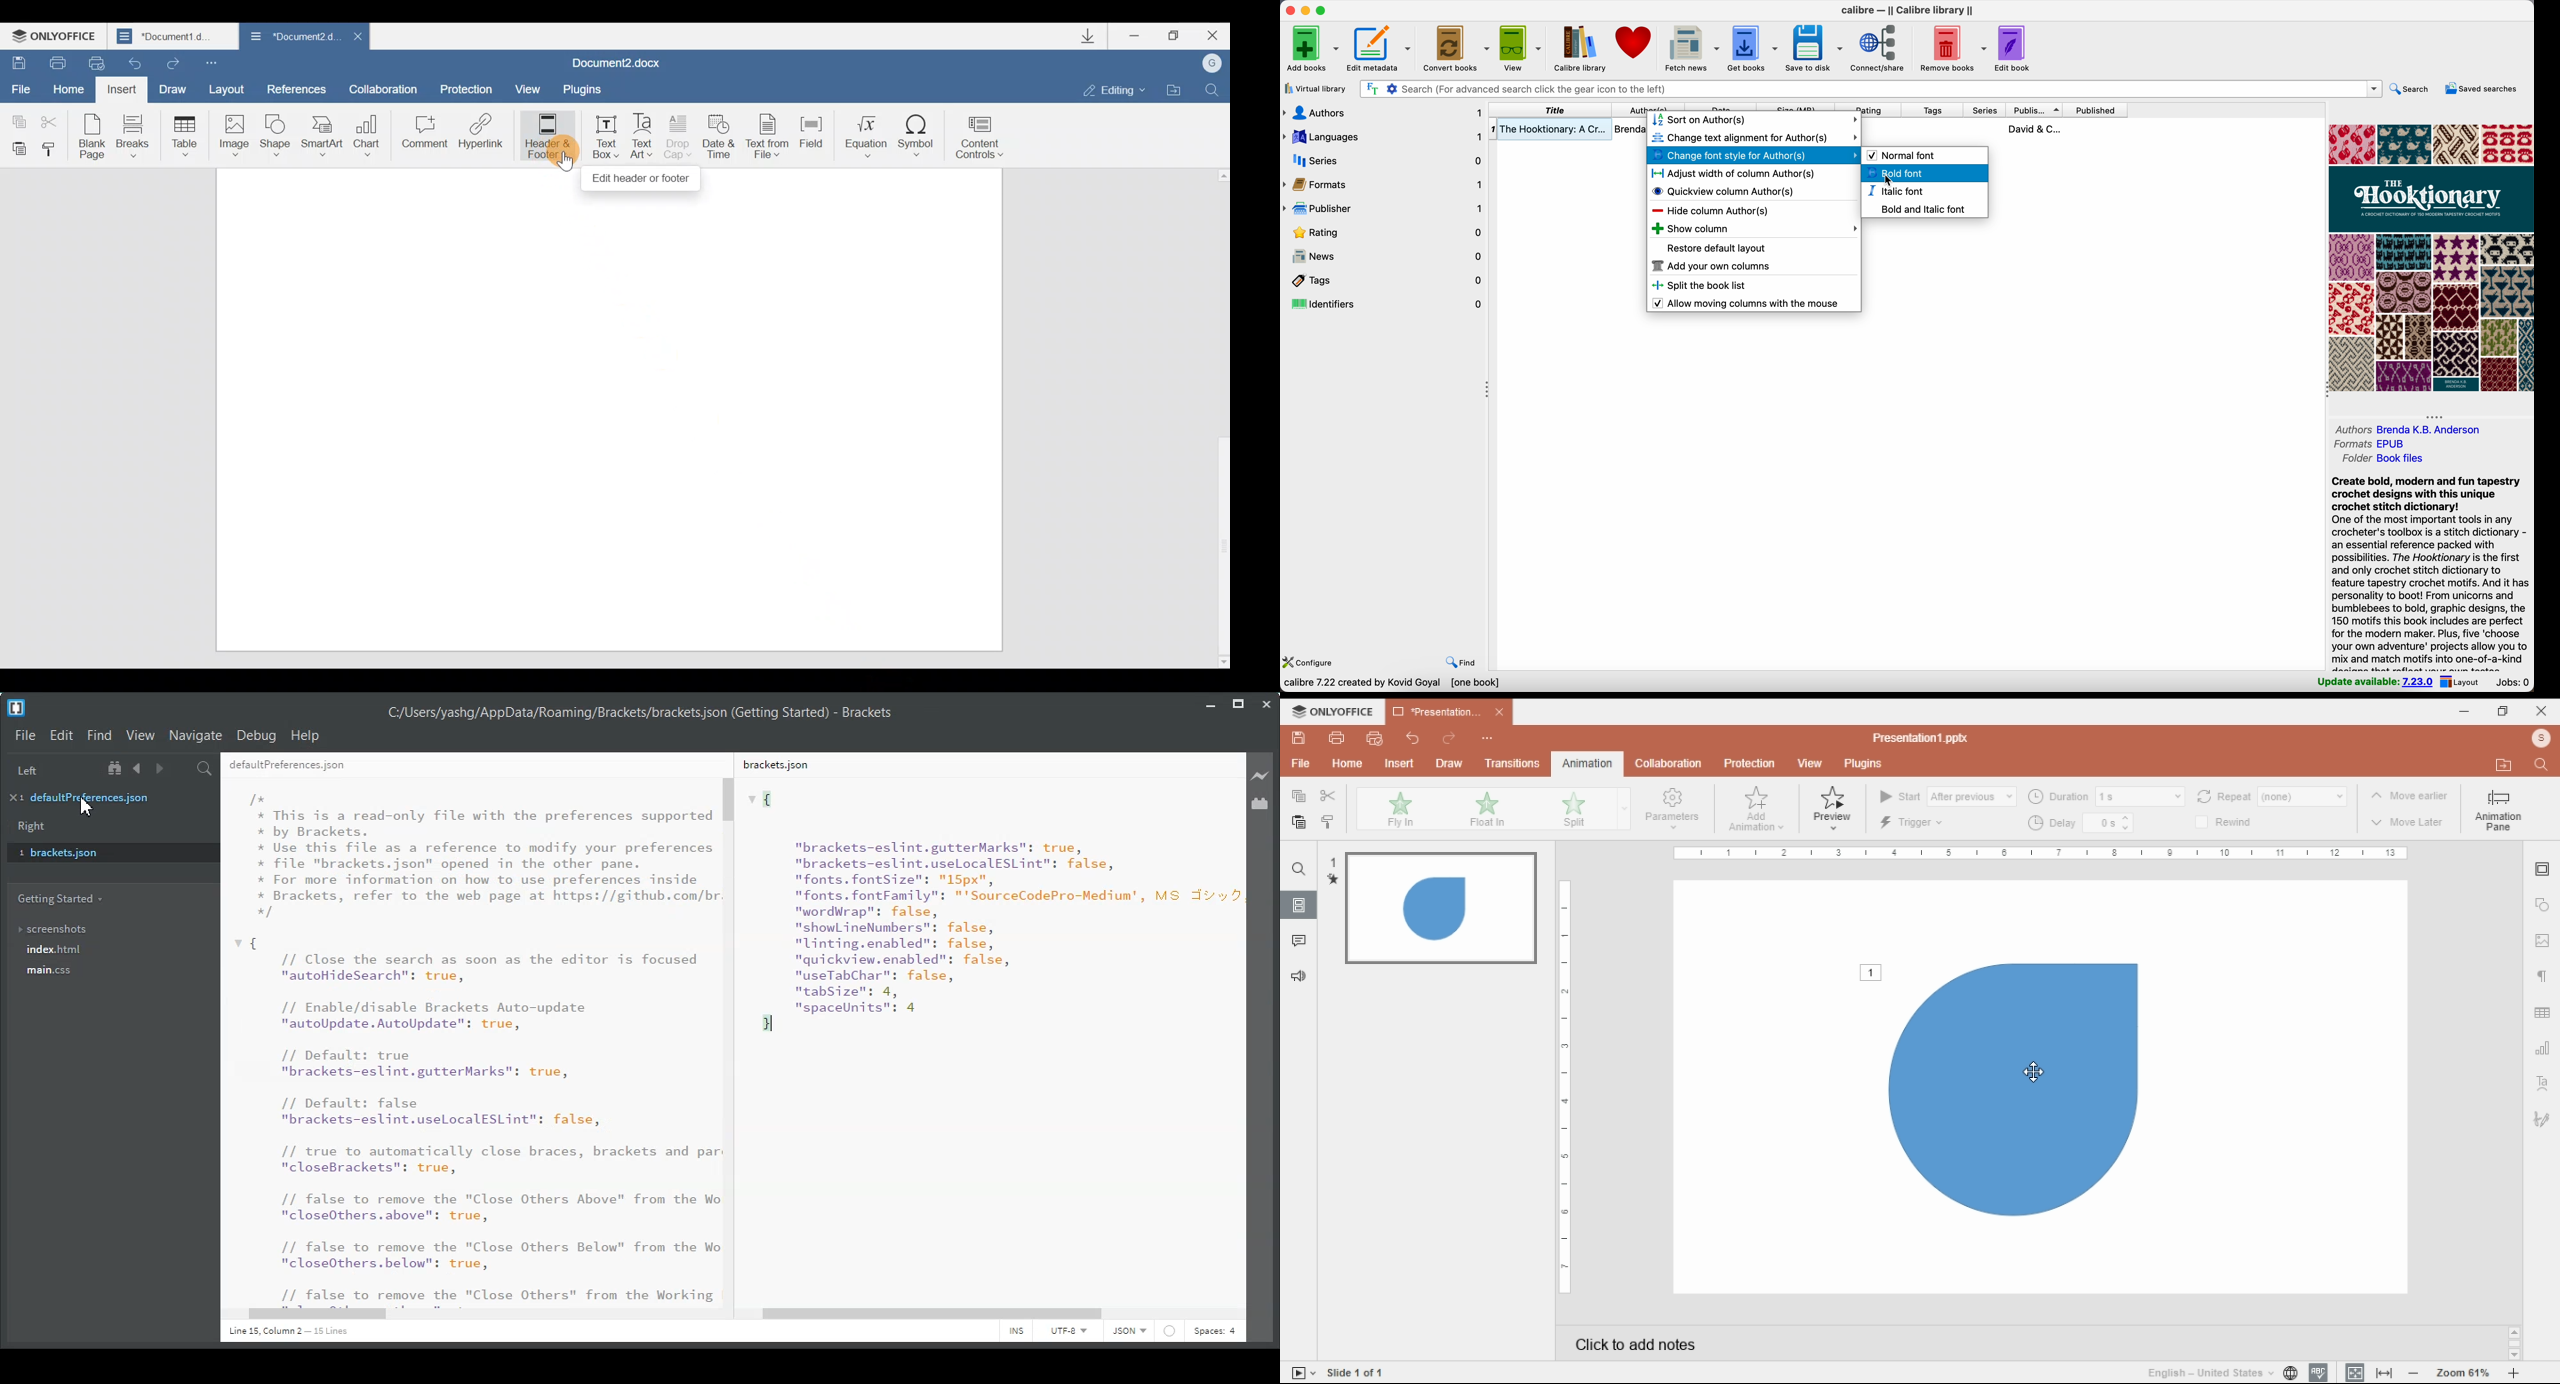 The image size is (2576, 1400). I want to click on hide column author(s), so click(1710, 210).